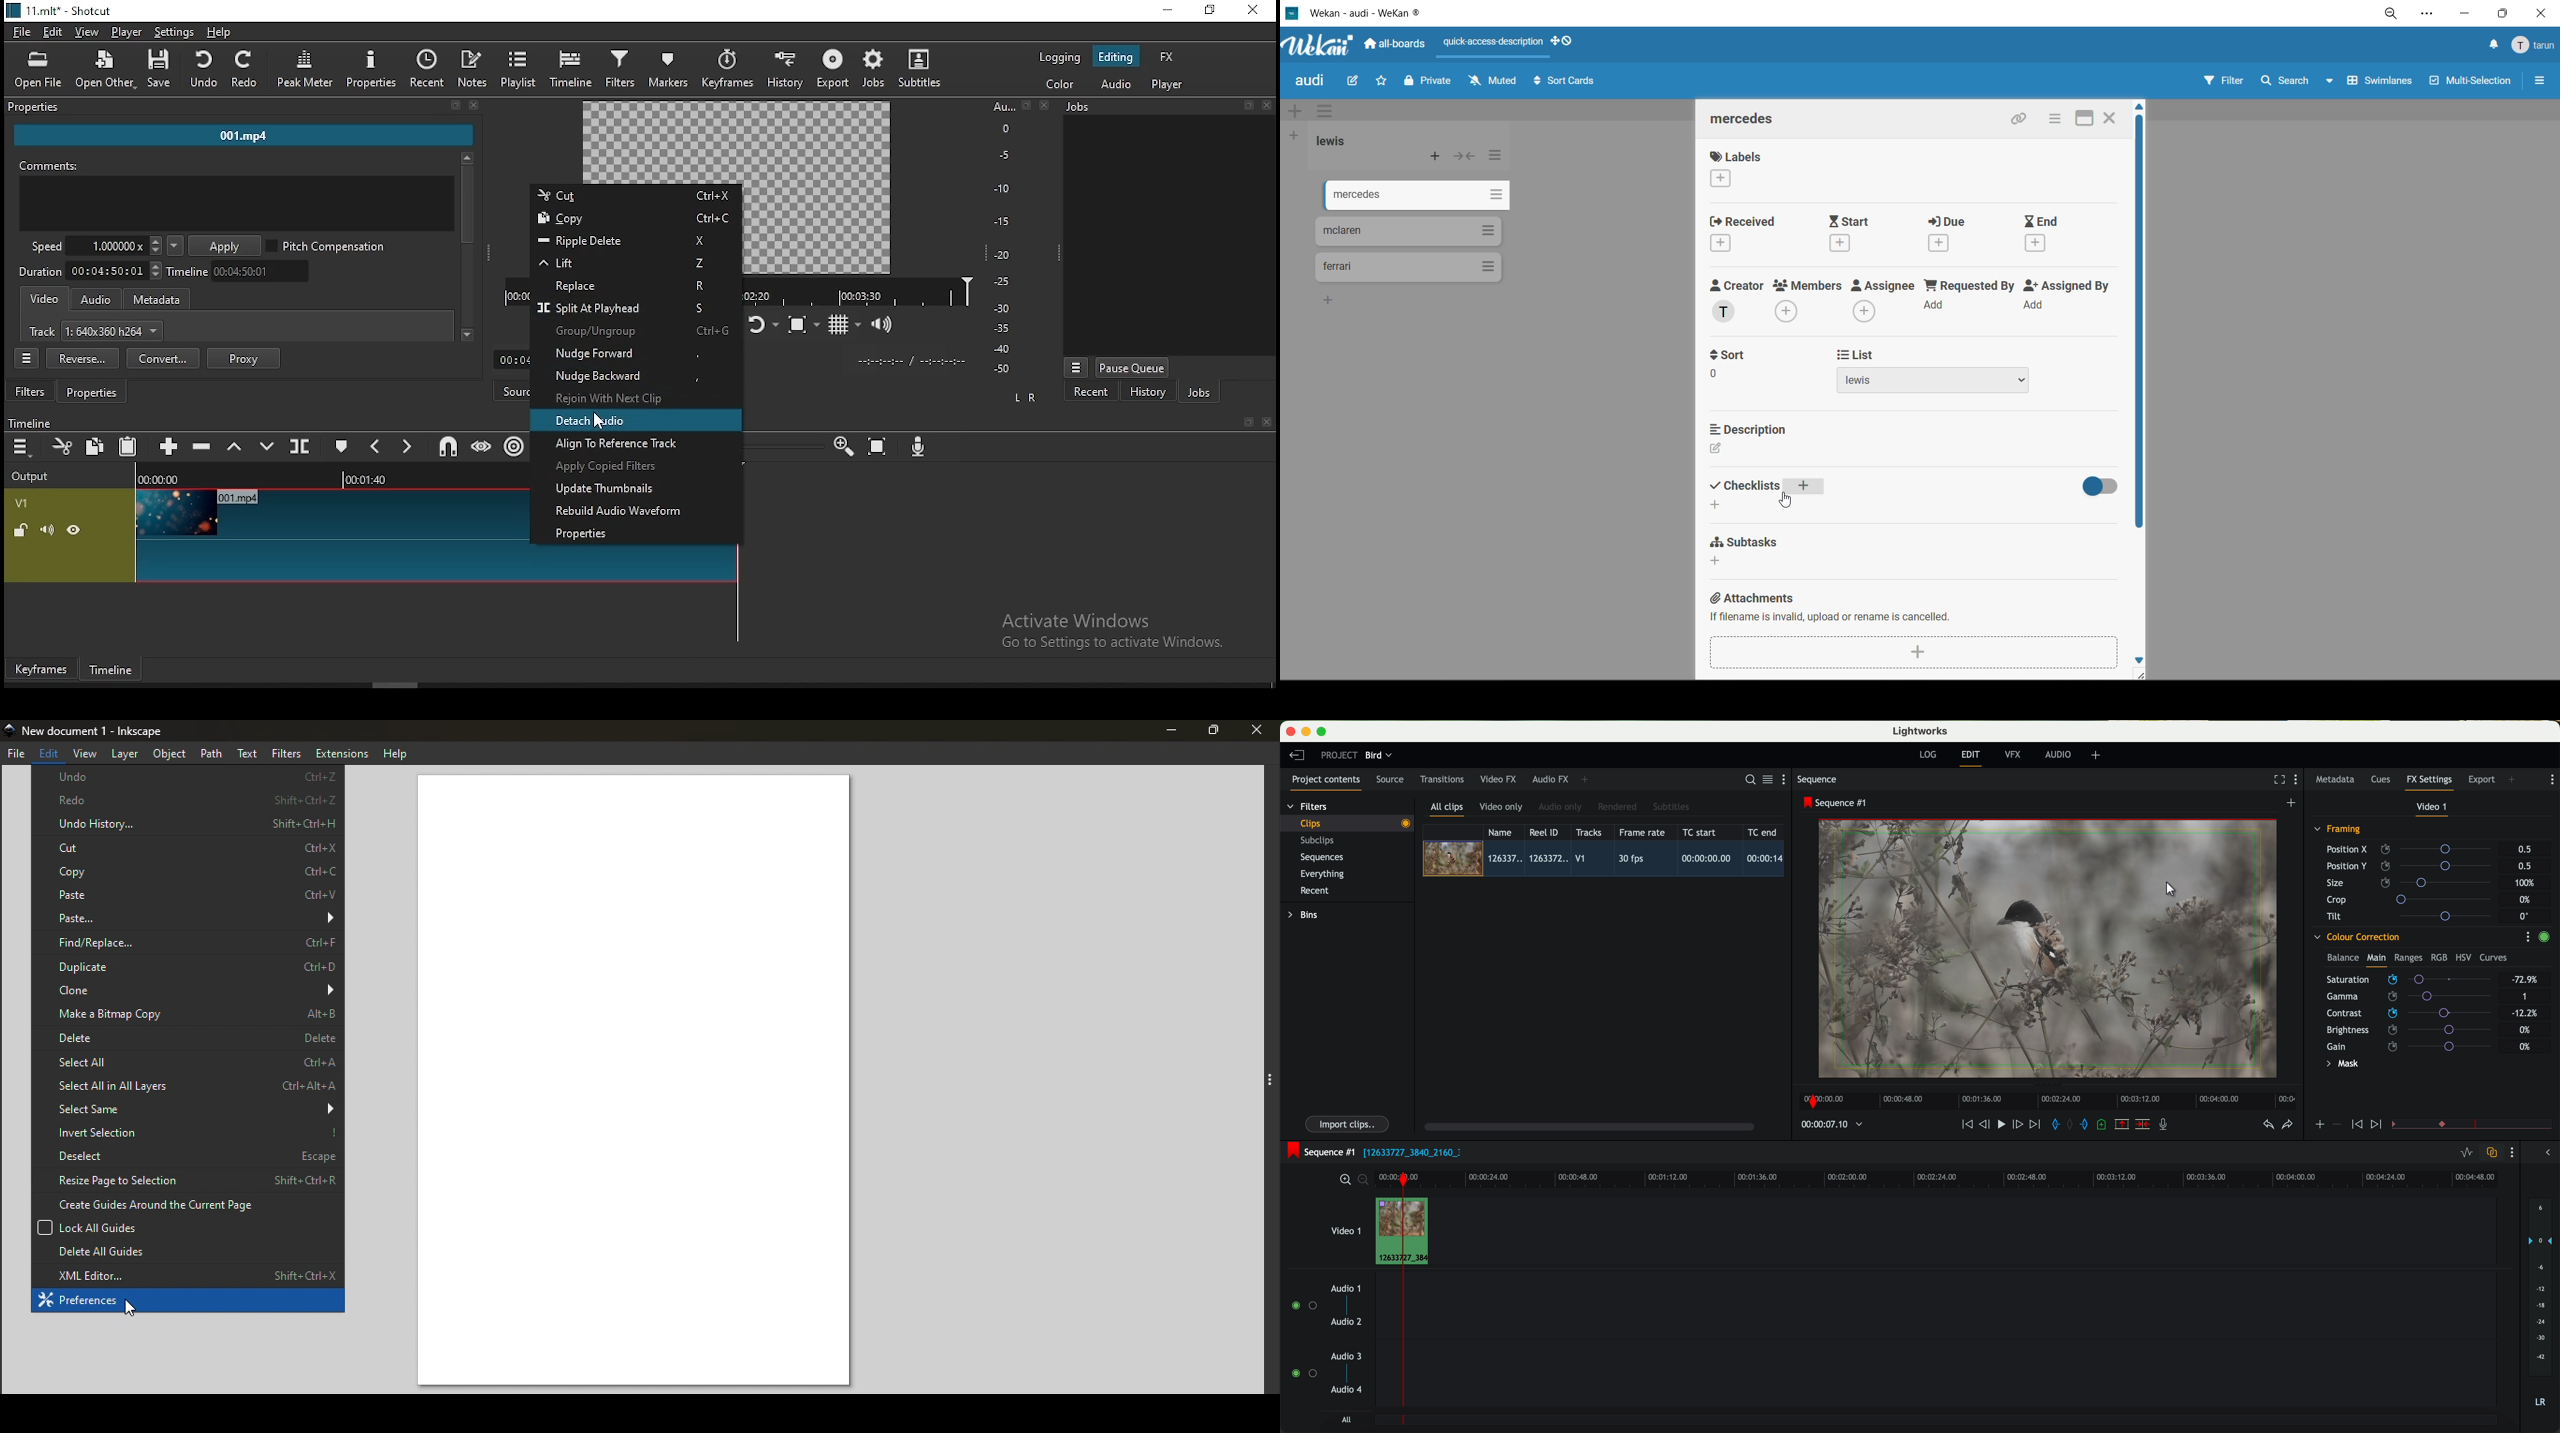 This screenshot has height=1456, width=2576. What do you see at coordinates (2429, 782) in the screenshot?
I see `fx settings` at bounding box center [2429, 782].